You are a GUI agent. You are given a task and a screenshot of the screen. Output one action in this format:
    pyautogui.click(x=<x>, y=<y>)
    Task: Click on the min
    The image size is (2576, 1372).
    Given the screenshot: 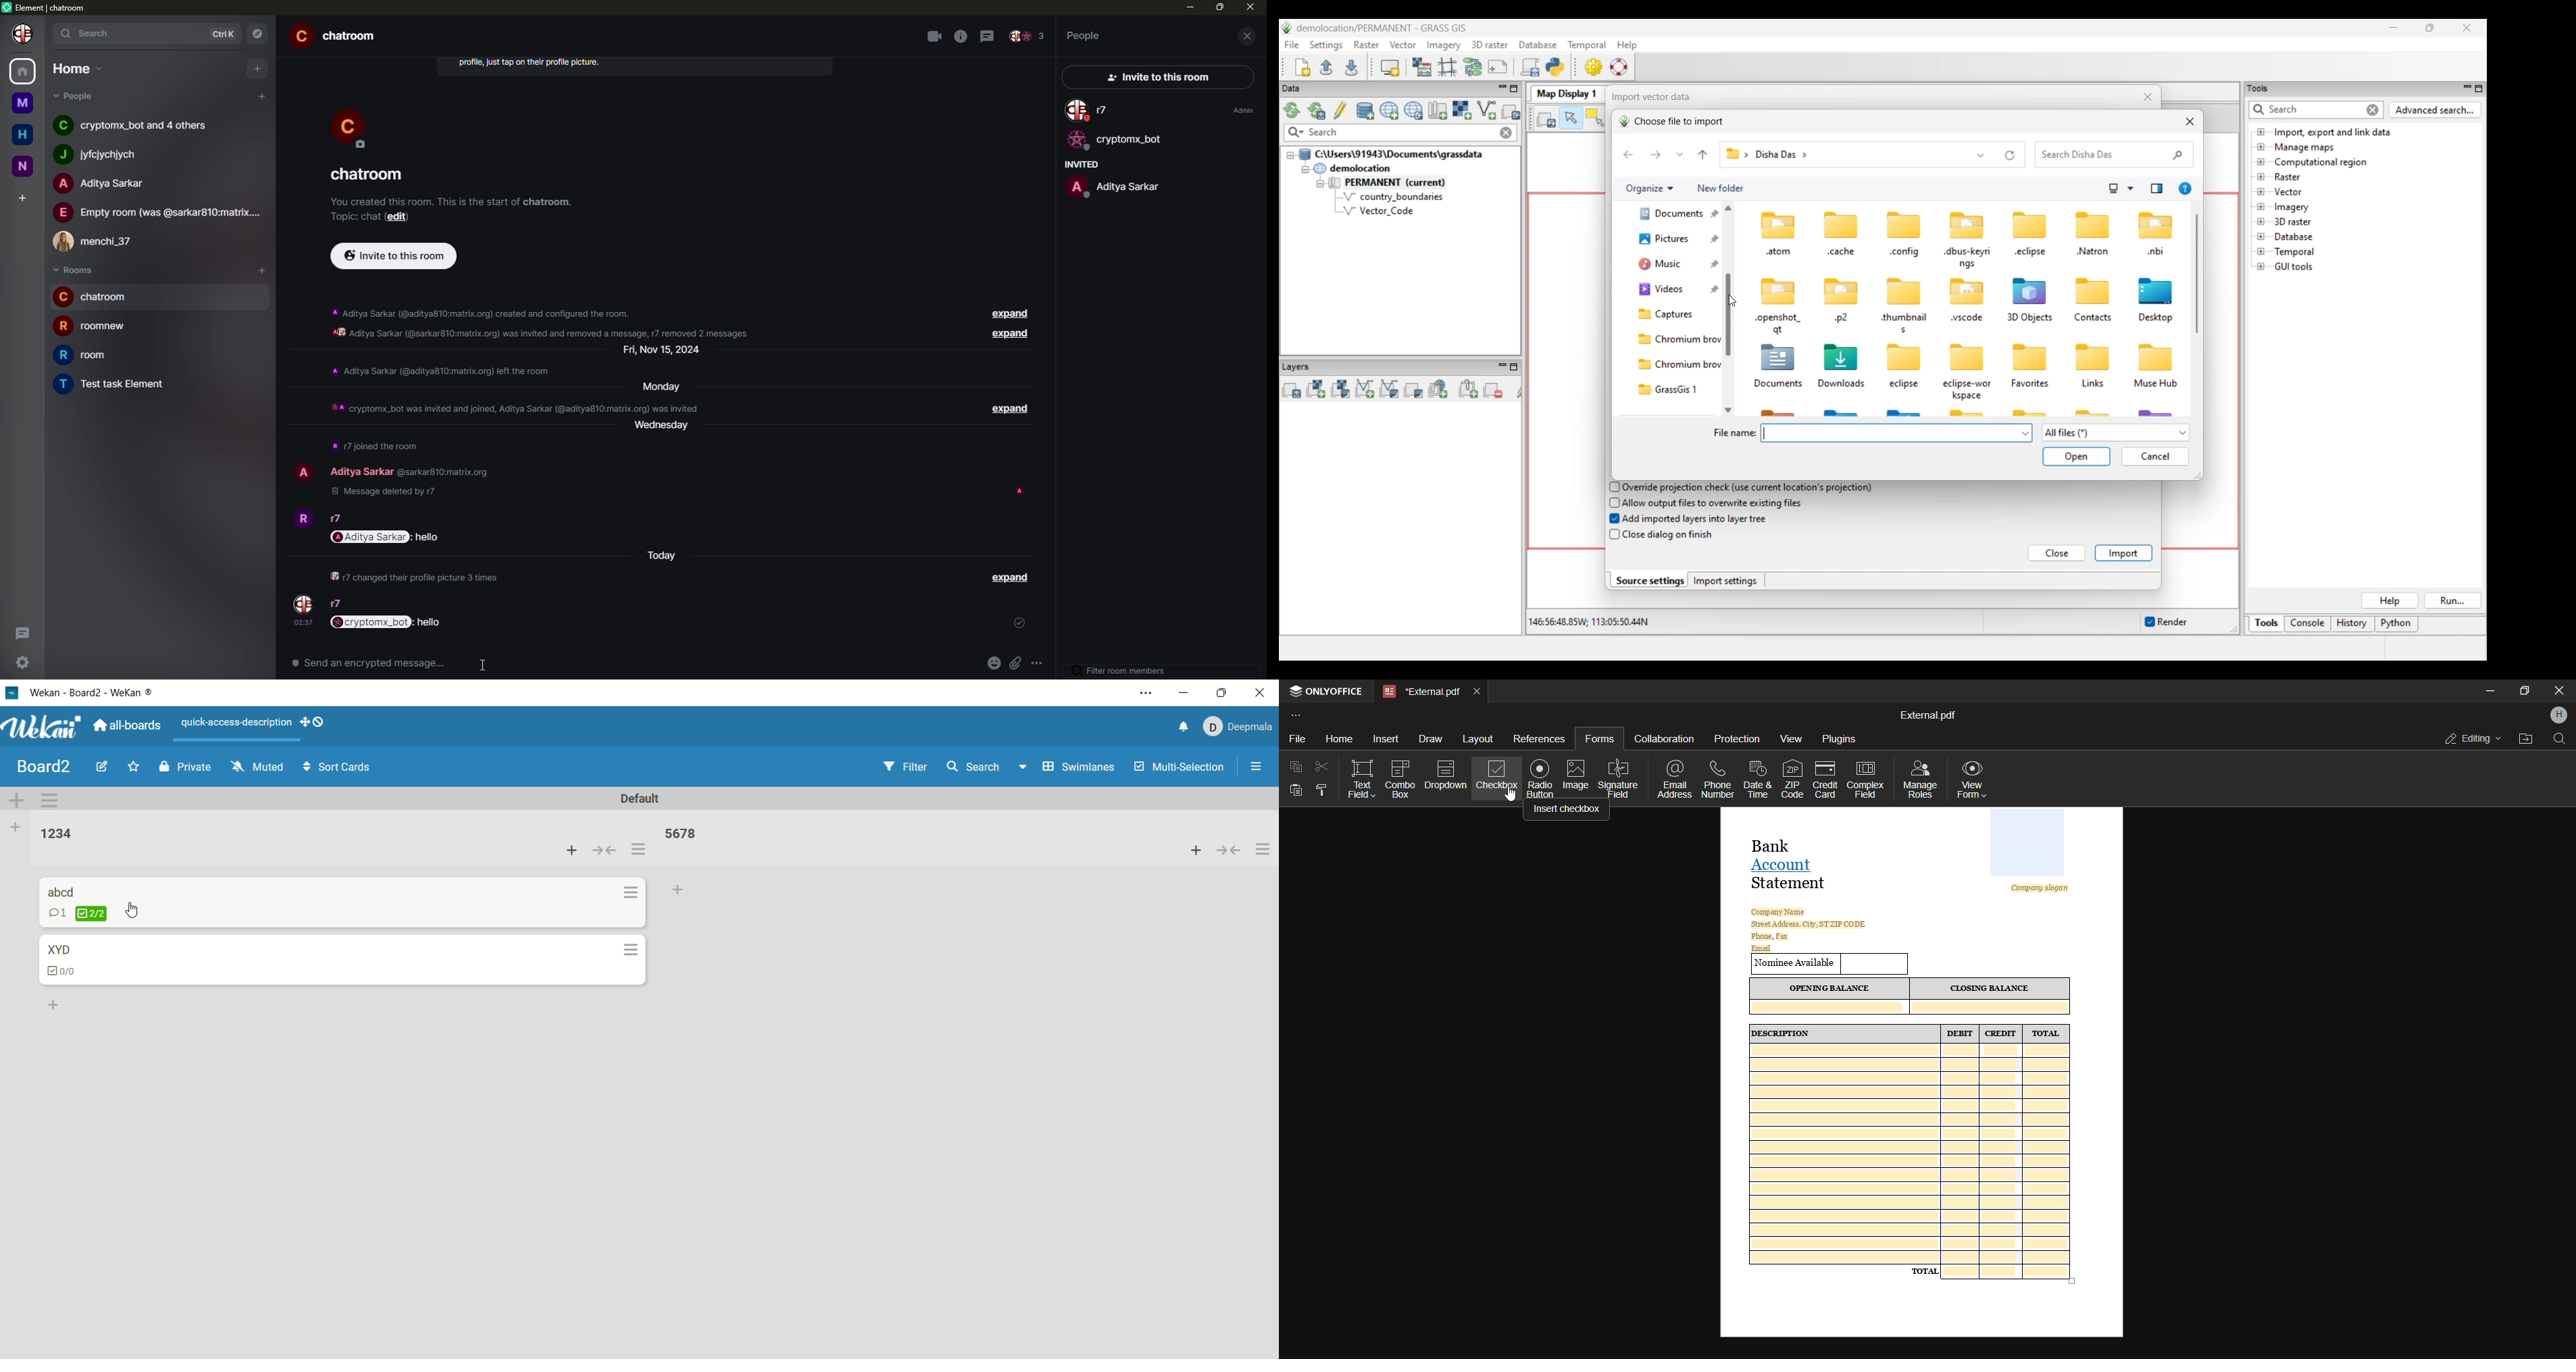 What is the action you would take?
    pyautogui.click(x=1188, y=7)
    